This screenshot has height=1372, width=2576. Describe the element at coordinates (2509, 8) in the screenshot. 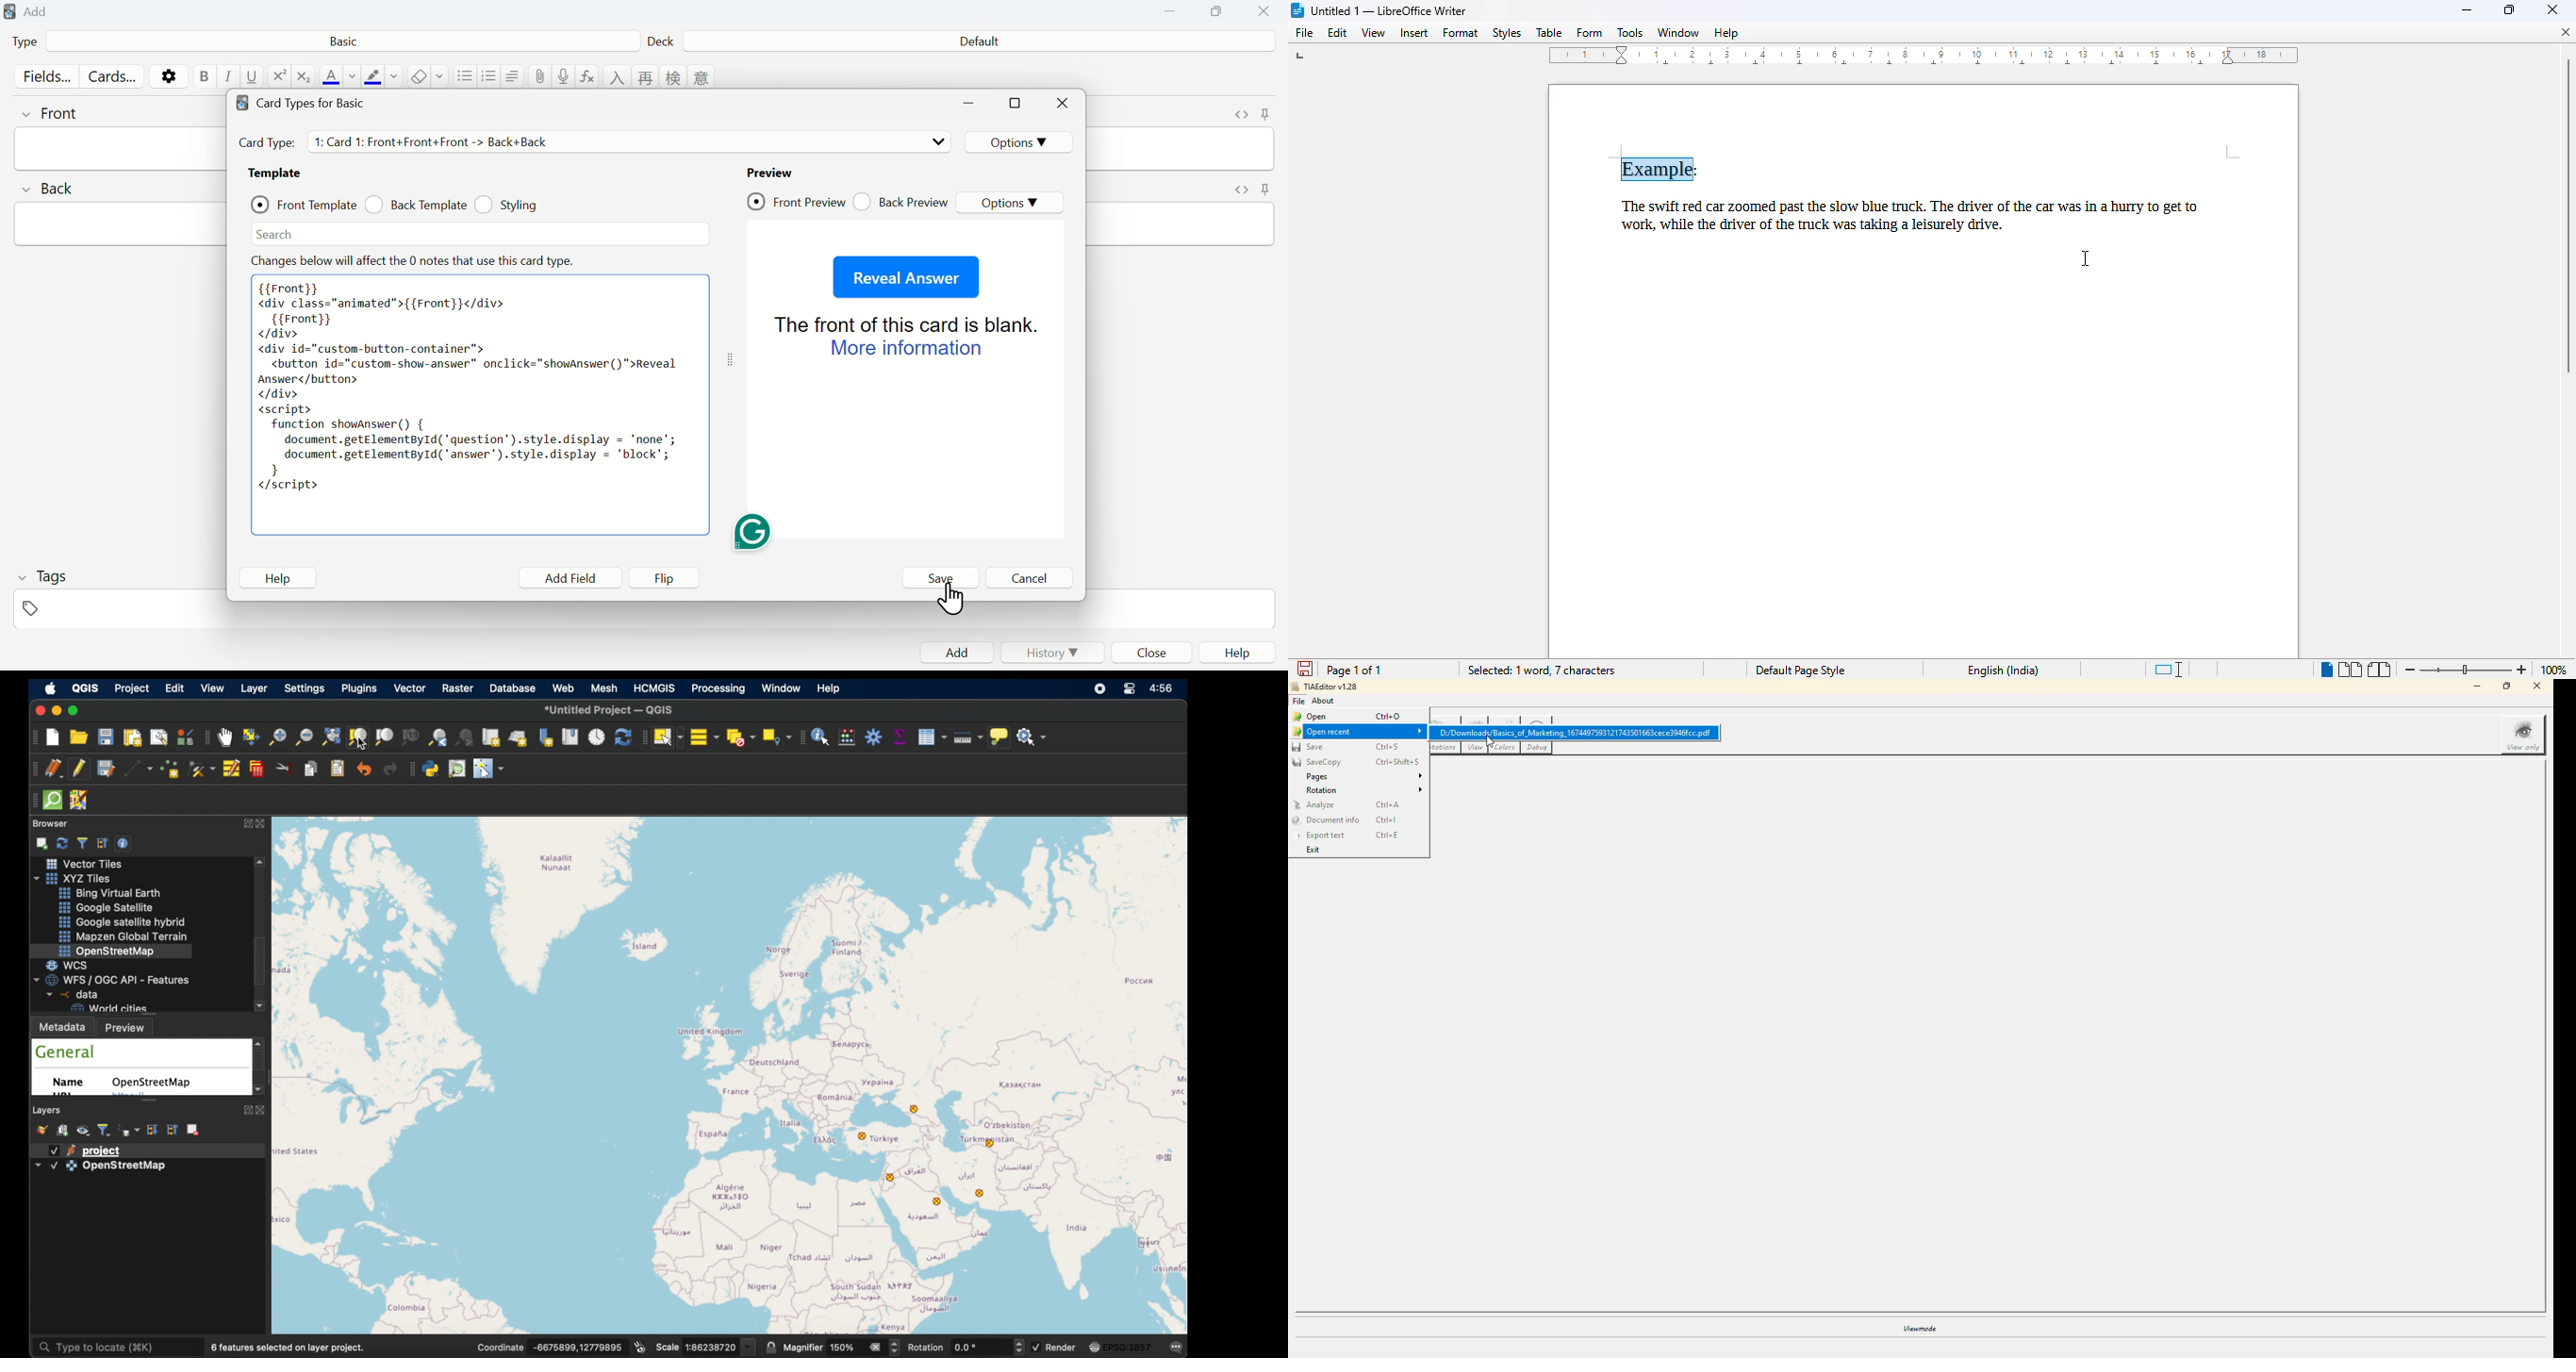

I see `maximize` at that location.